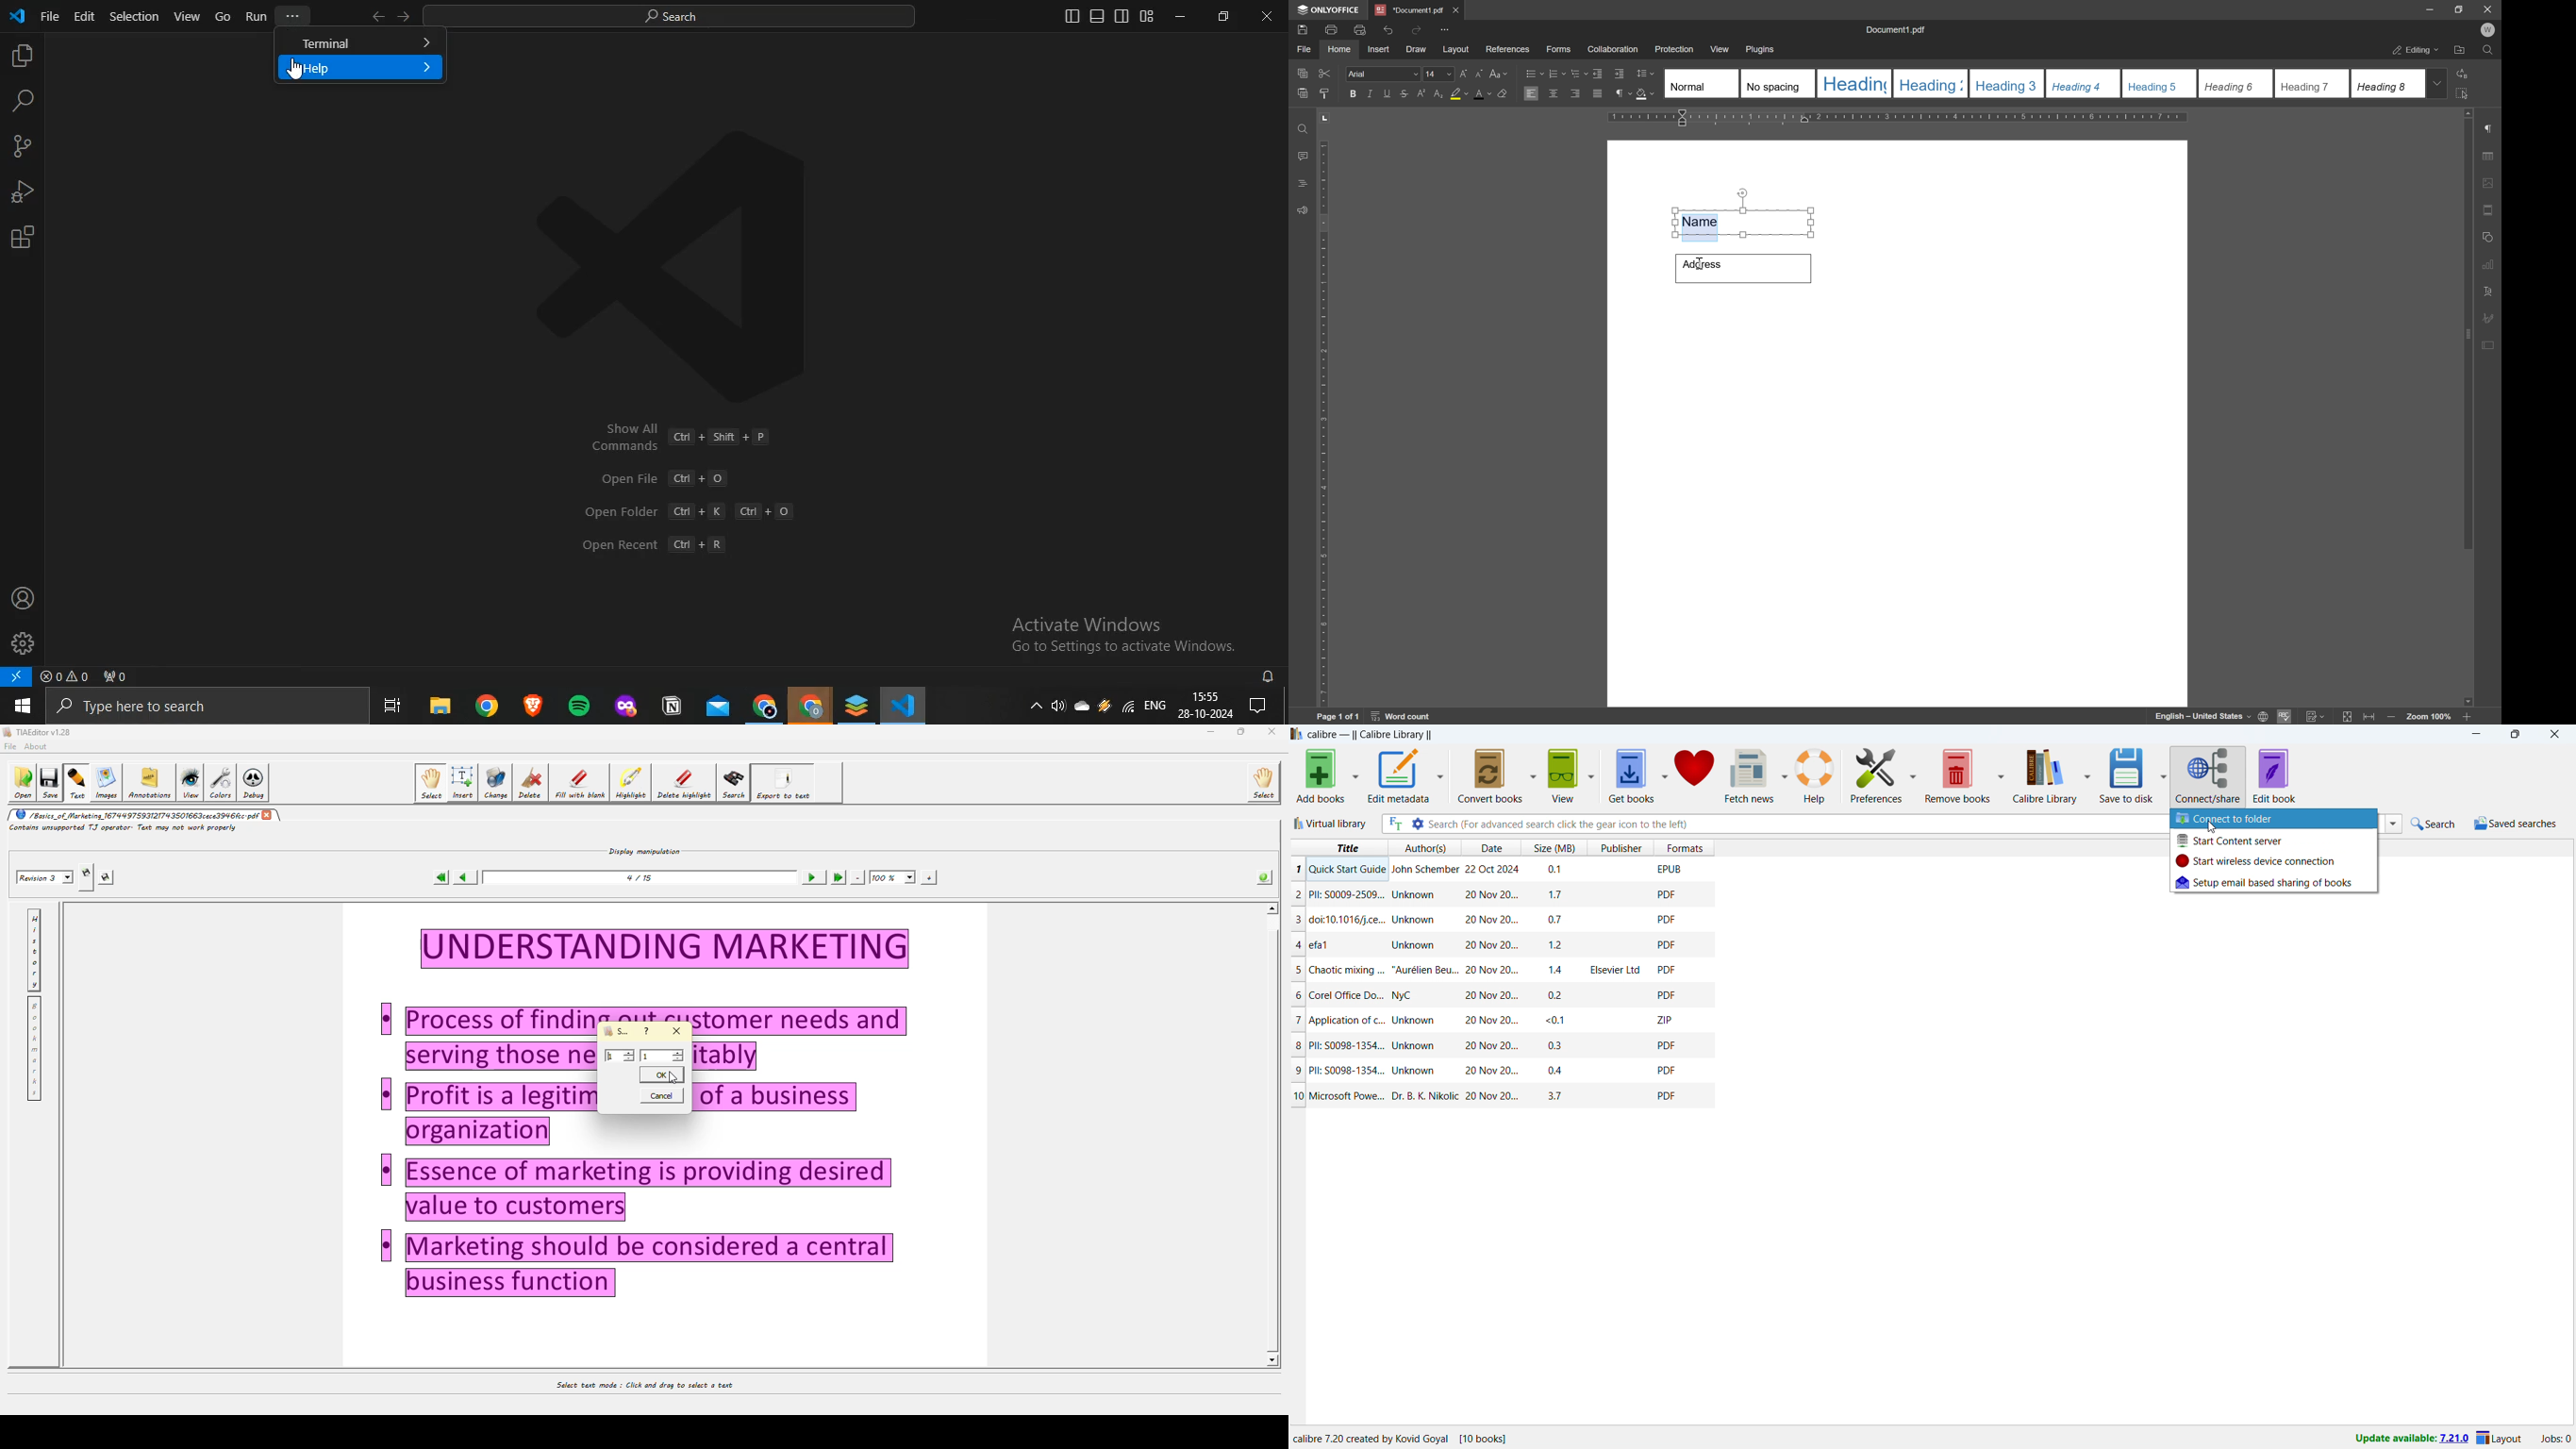 Image resolution: width=2576 pixels, height=1456 pixels. I want to click on , so click(2126, 777).